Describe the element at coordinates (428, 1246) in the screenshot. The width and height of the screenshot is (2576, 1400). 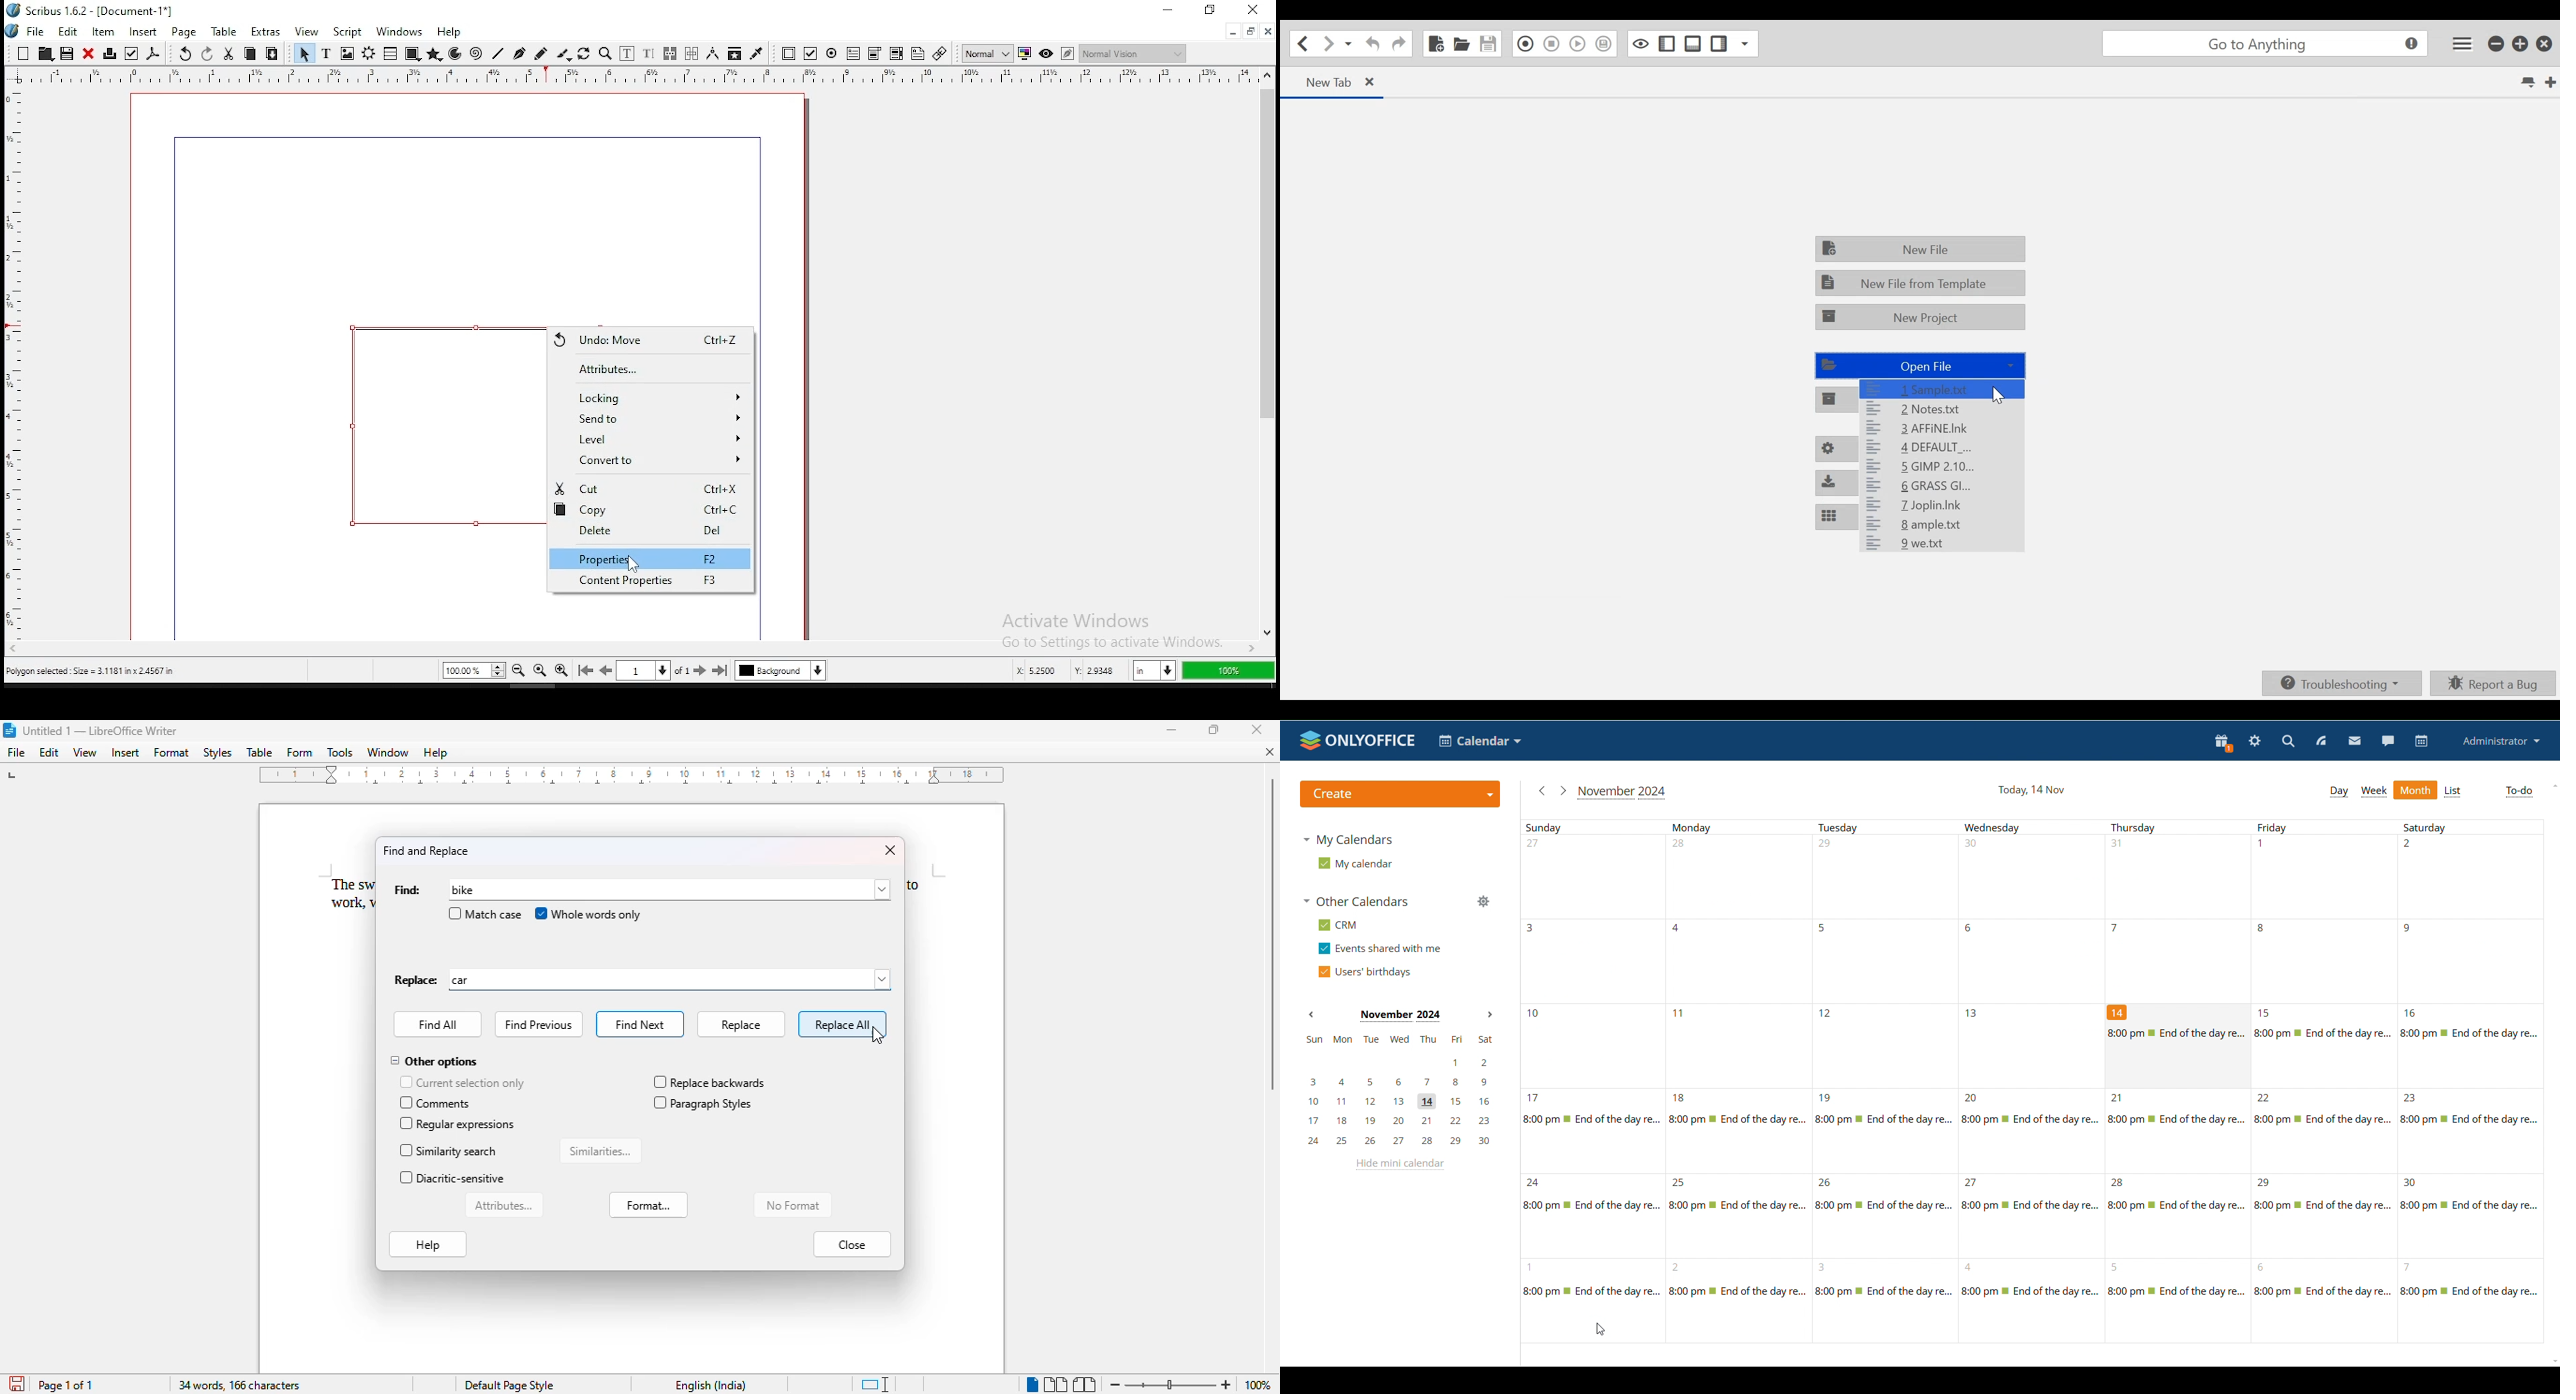
I see `help` at that location.